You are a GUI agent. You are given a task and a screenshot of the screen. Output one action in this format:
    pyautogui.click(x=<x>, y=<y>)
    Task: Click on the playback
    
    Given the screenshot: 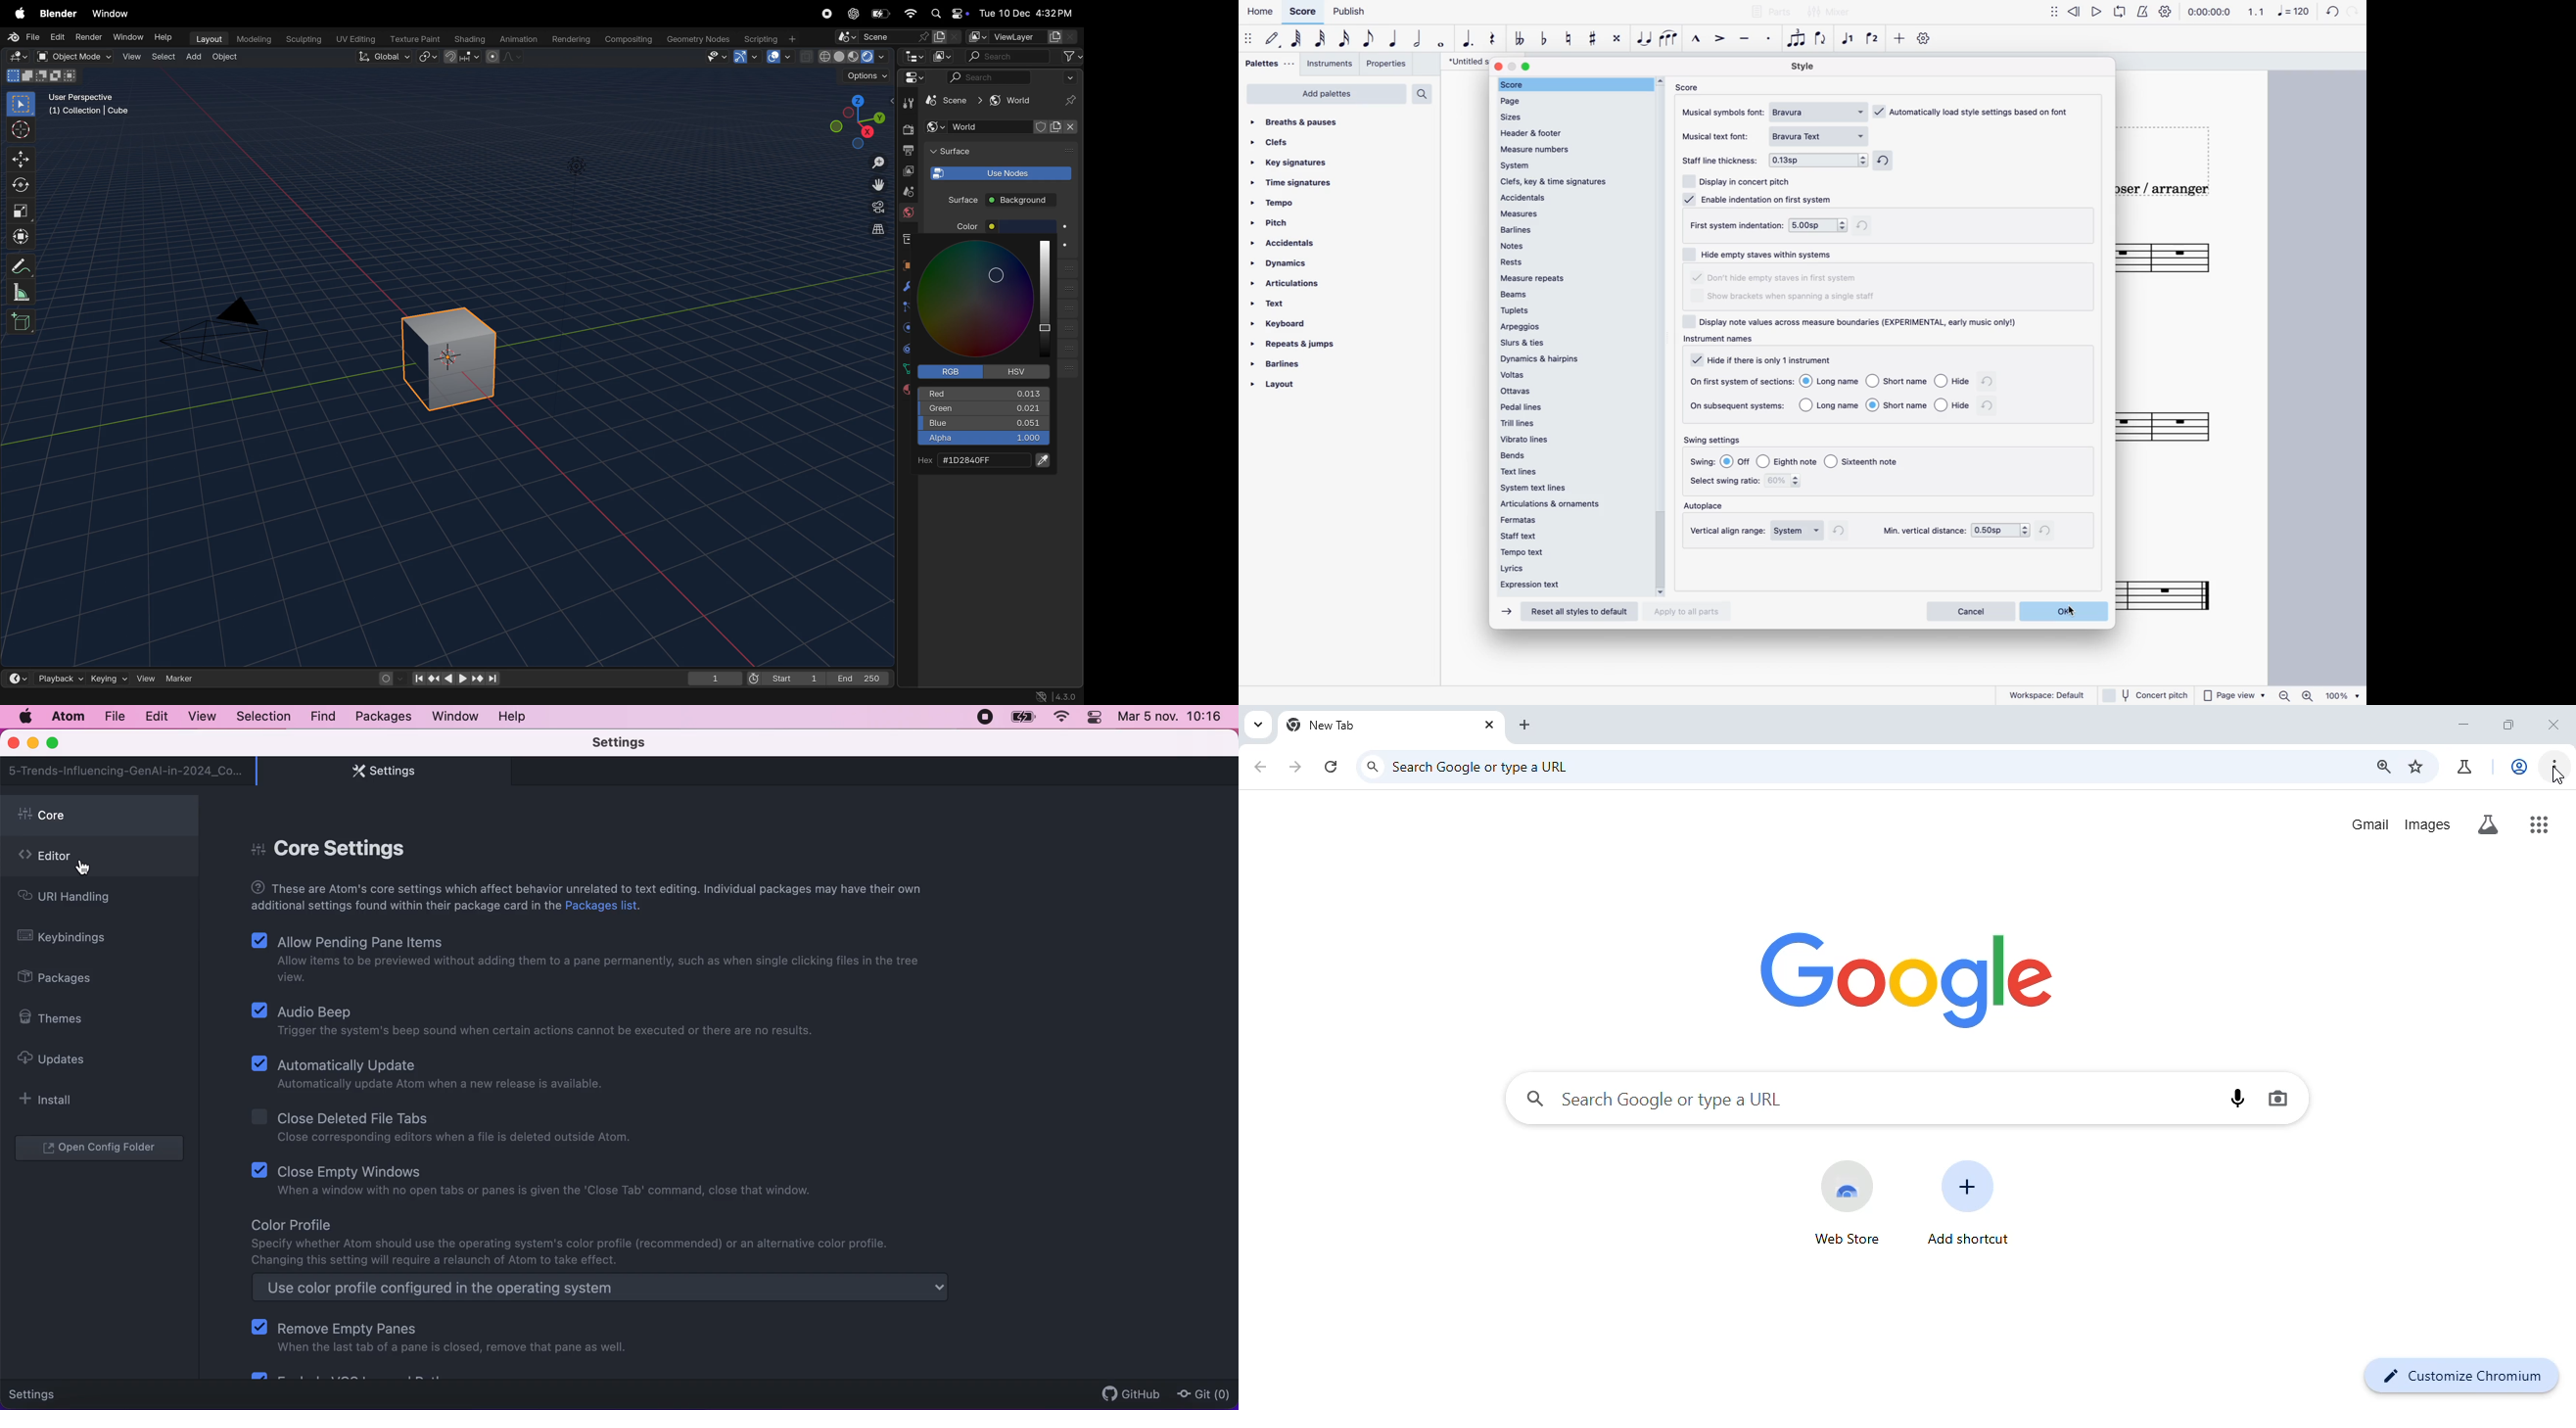 What is the action you would take?
    pyautogui.click(x=56, y=676)
    